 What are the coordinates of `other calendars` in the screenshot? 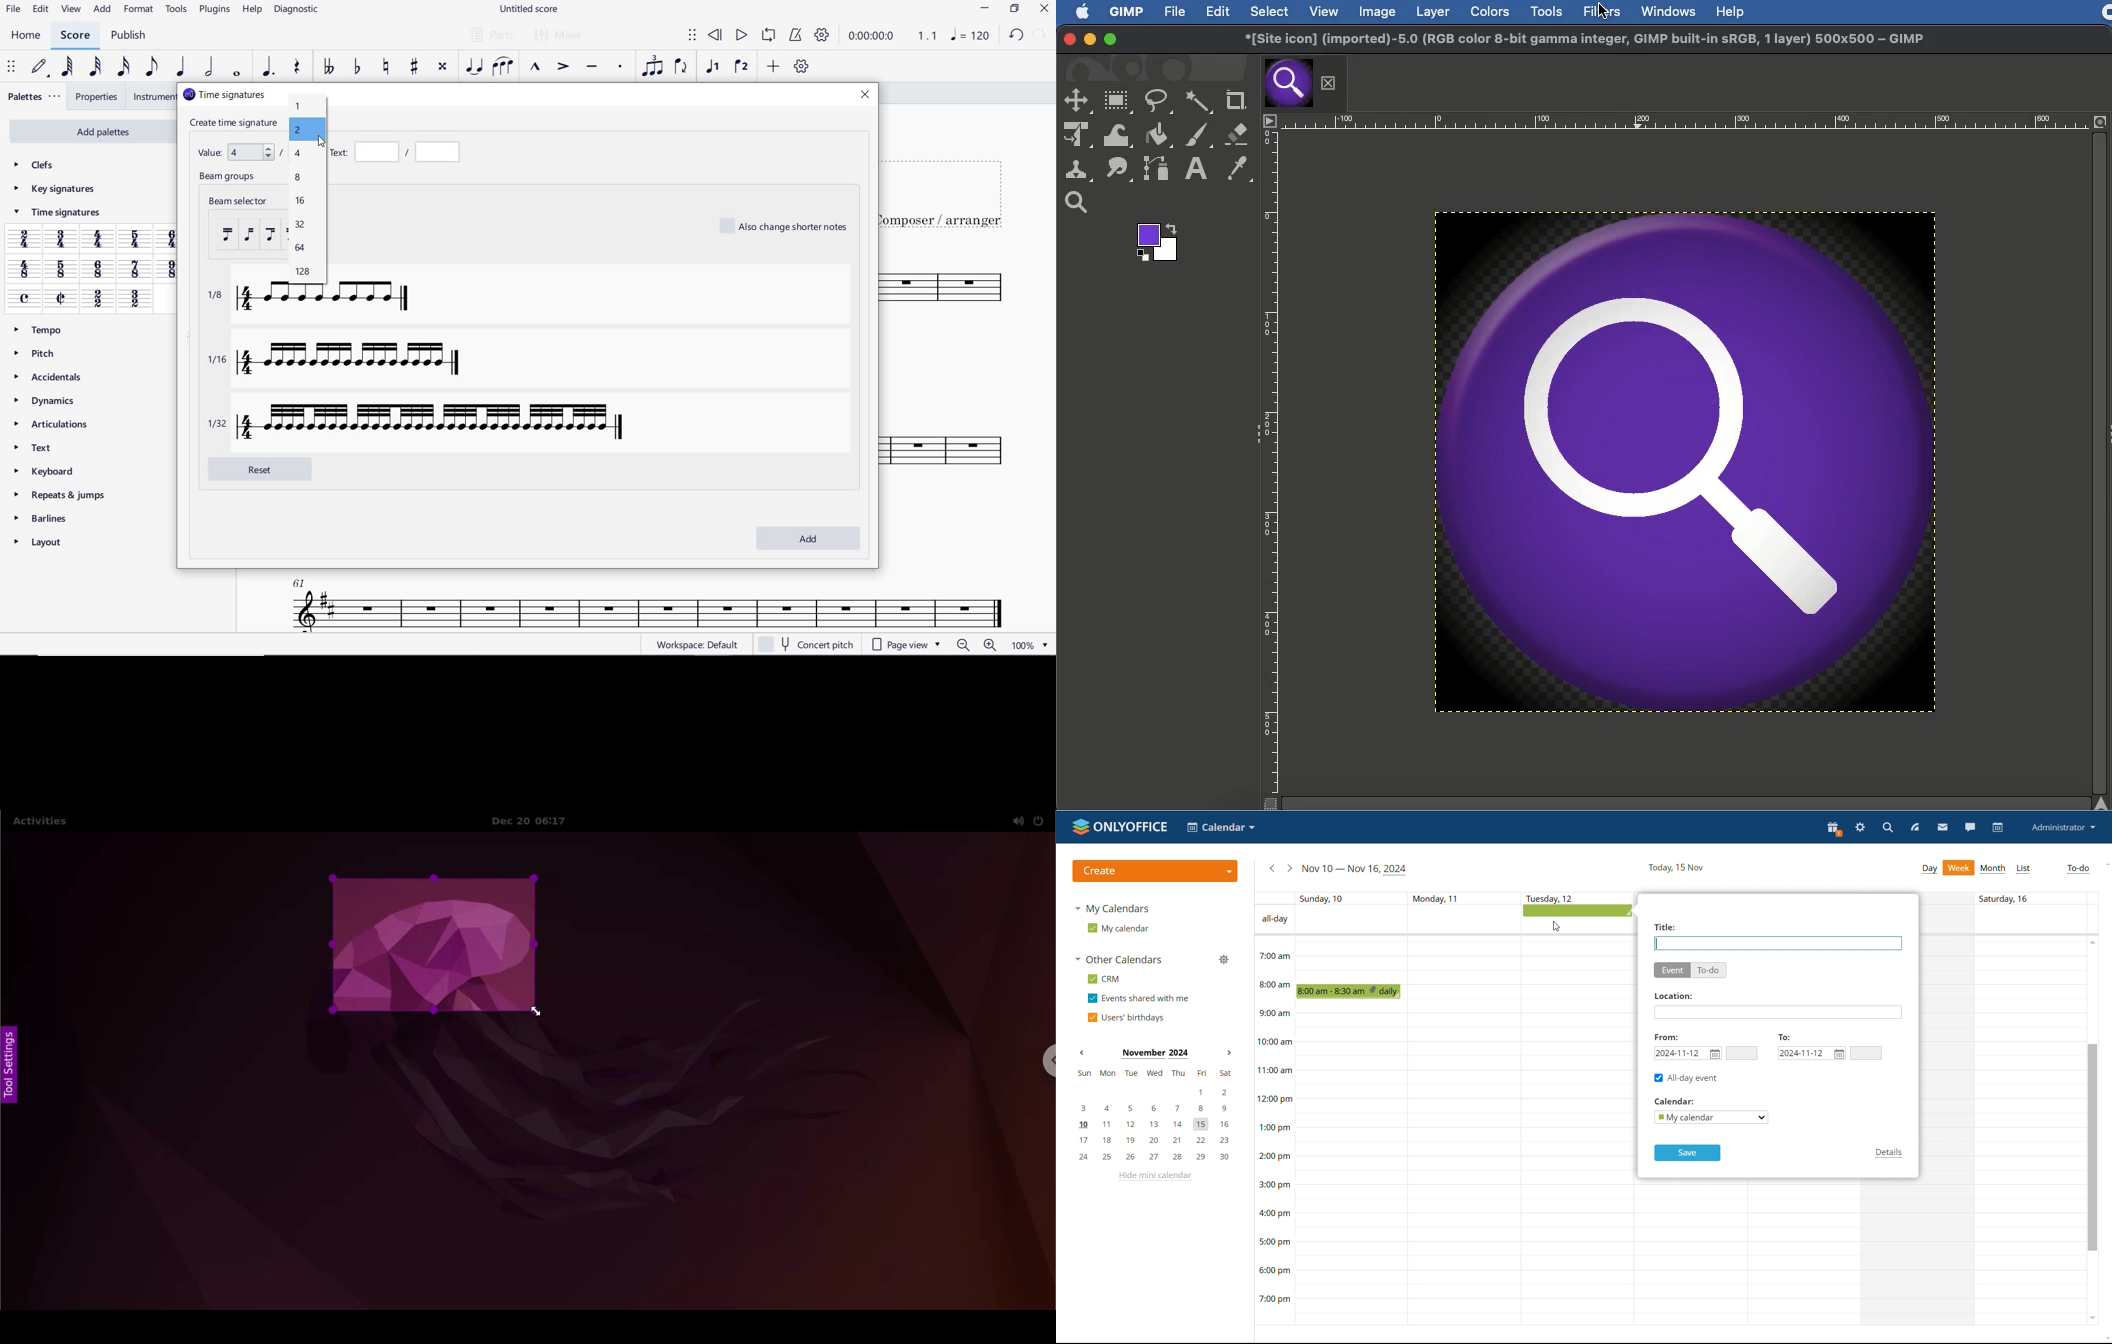 It's located at (1120, 960).